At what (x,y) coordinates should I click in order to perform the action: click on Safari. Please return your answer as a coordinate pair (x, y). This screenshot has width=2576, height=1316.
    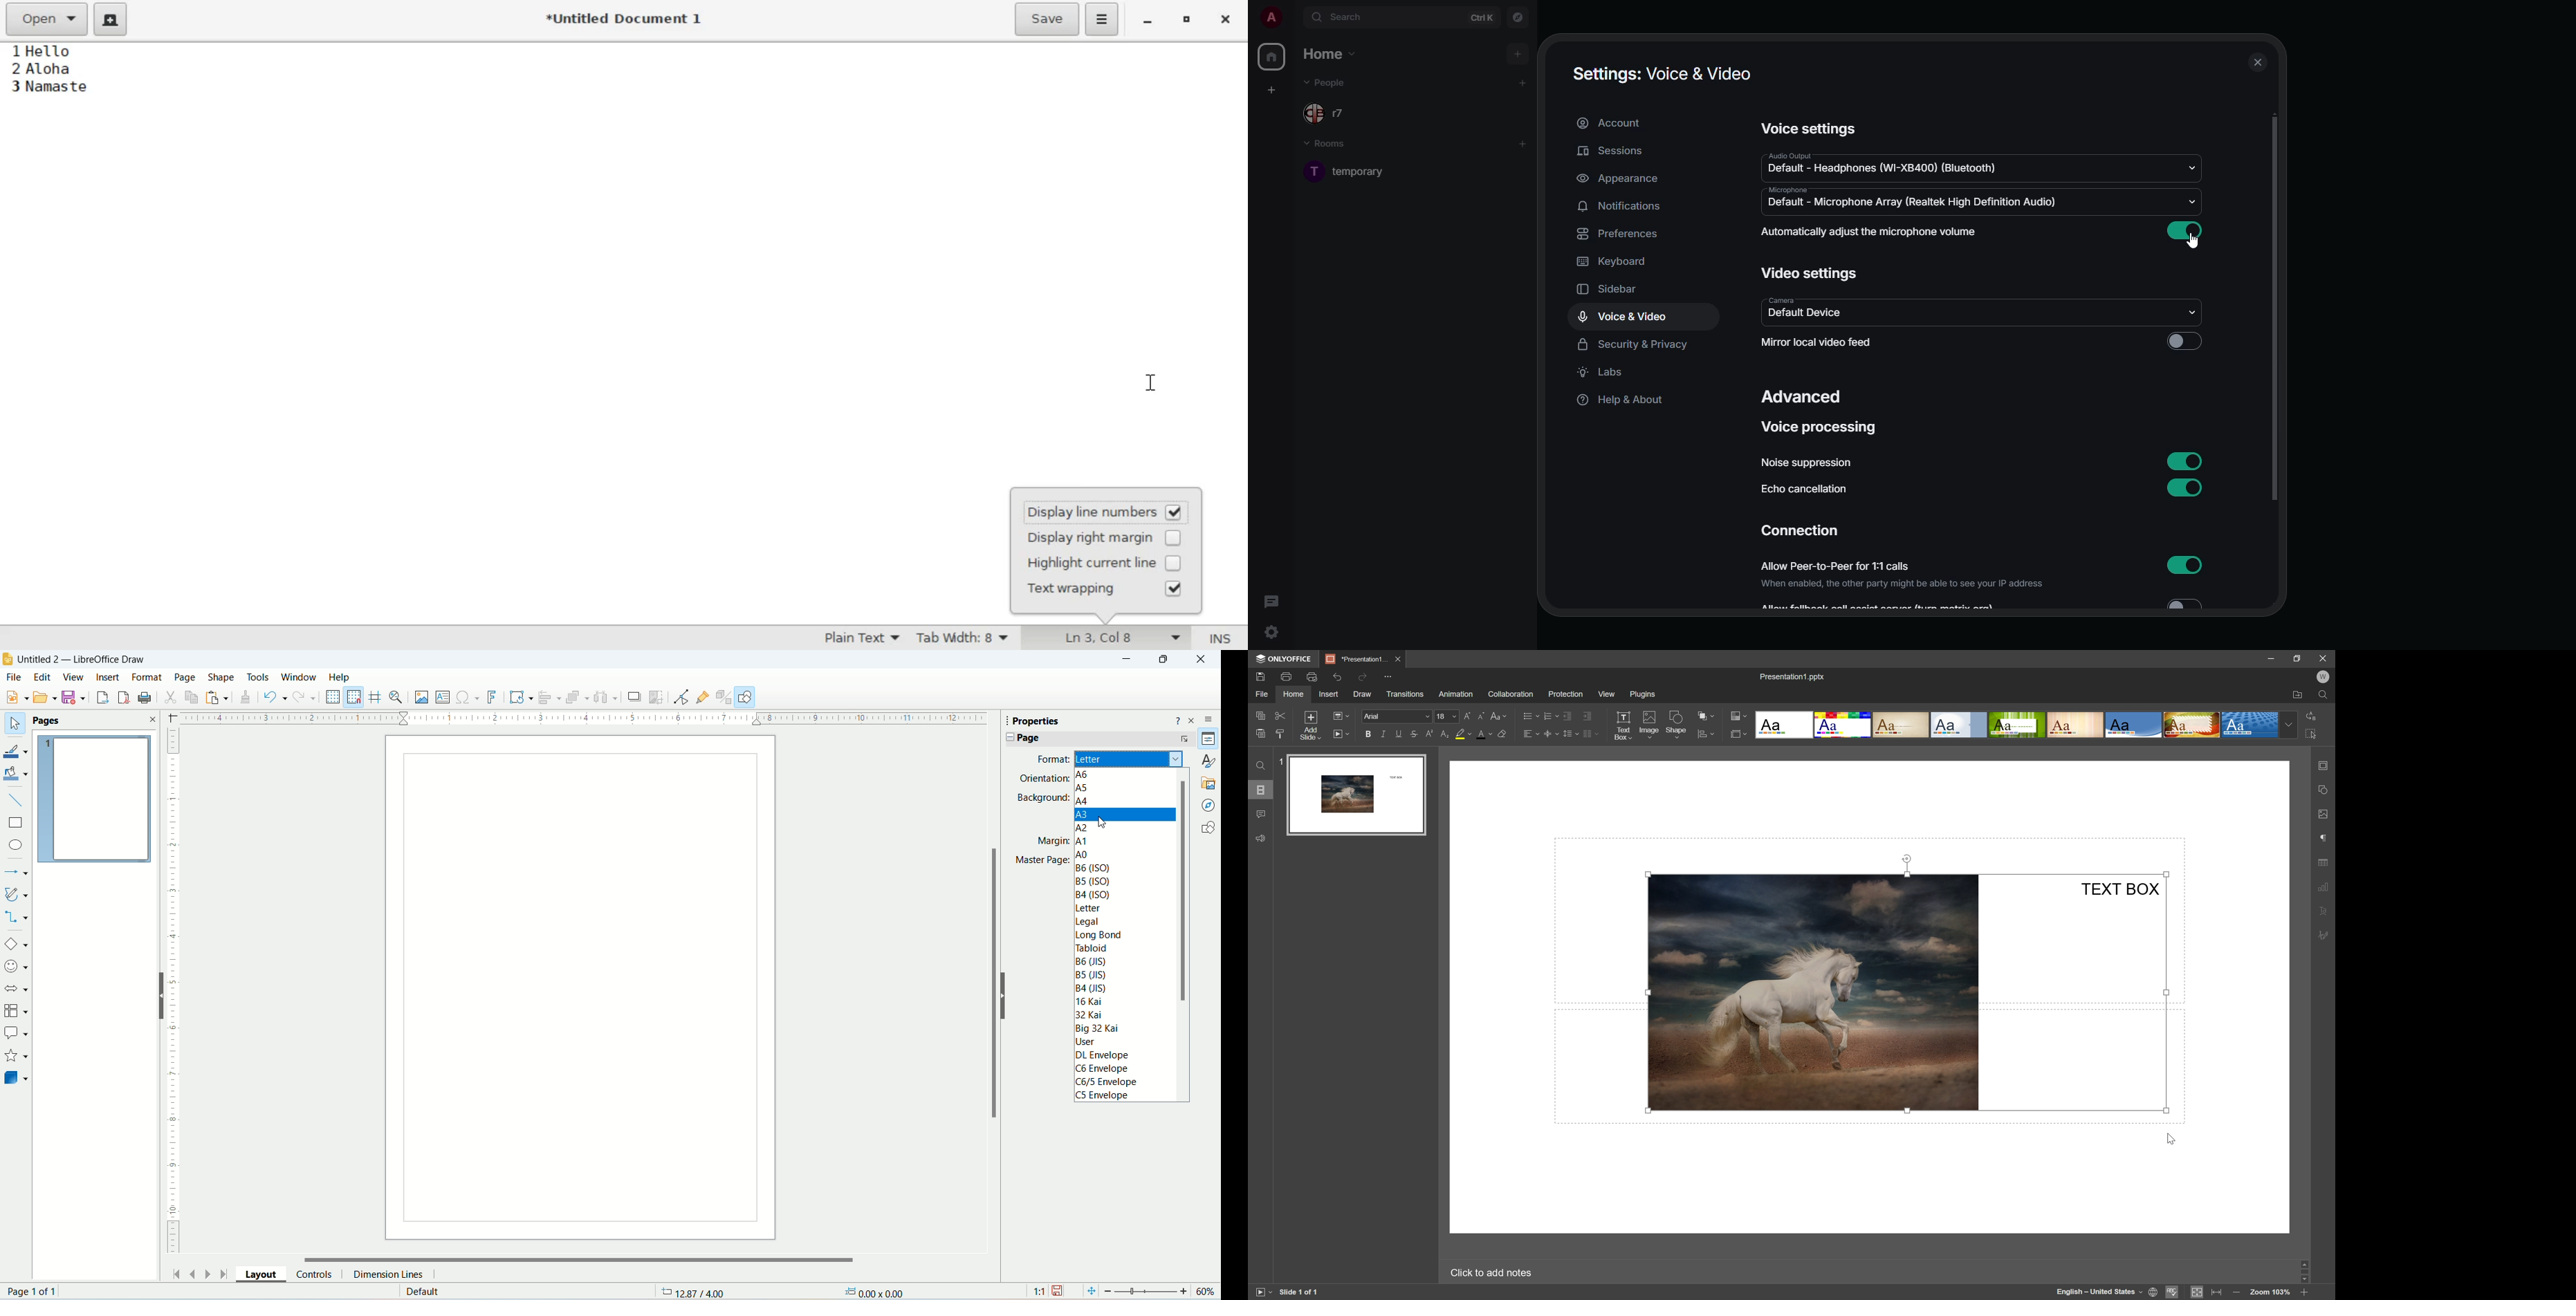
    Looking at the image, I should click on (2192, 726).